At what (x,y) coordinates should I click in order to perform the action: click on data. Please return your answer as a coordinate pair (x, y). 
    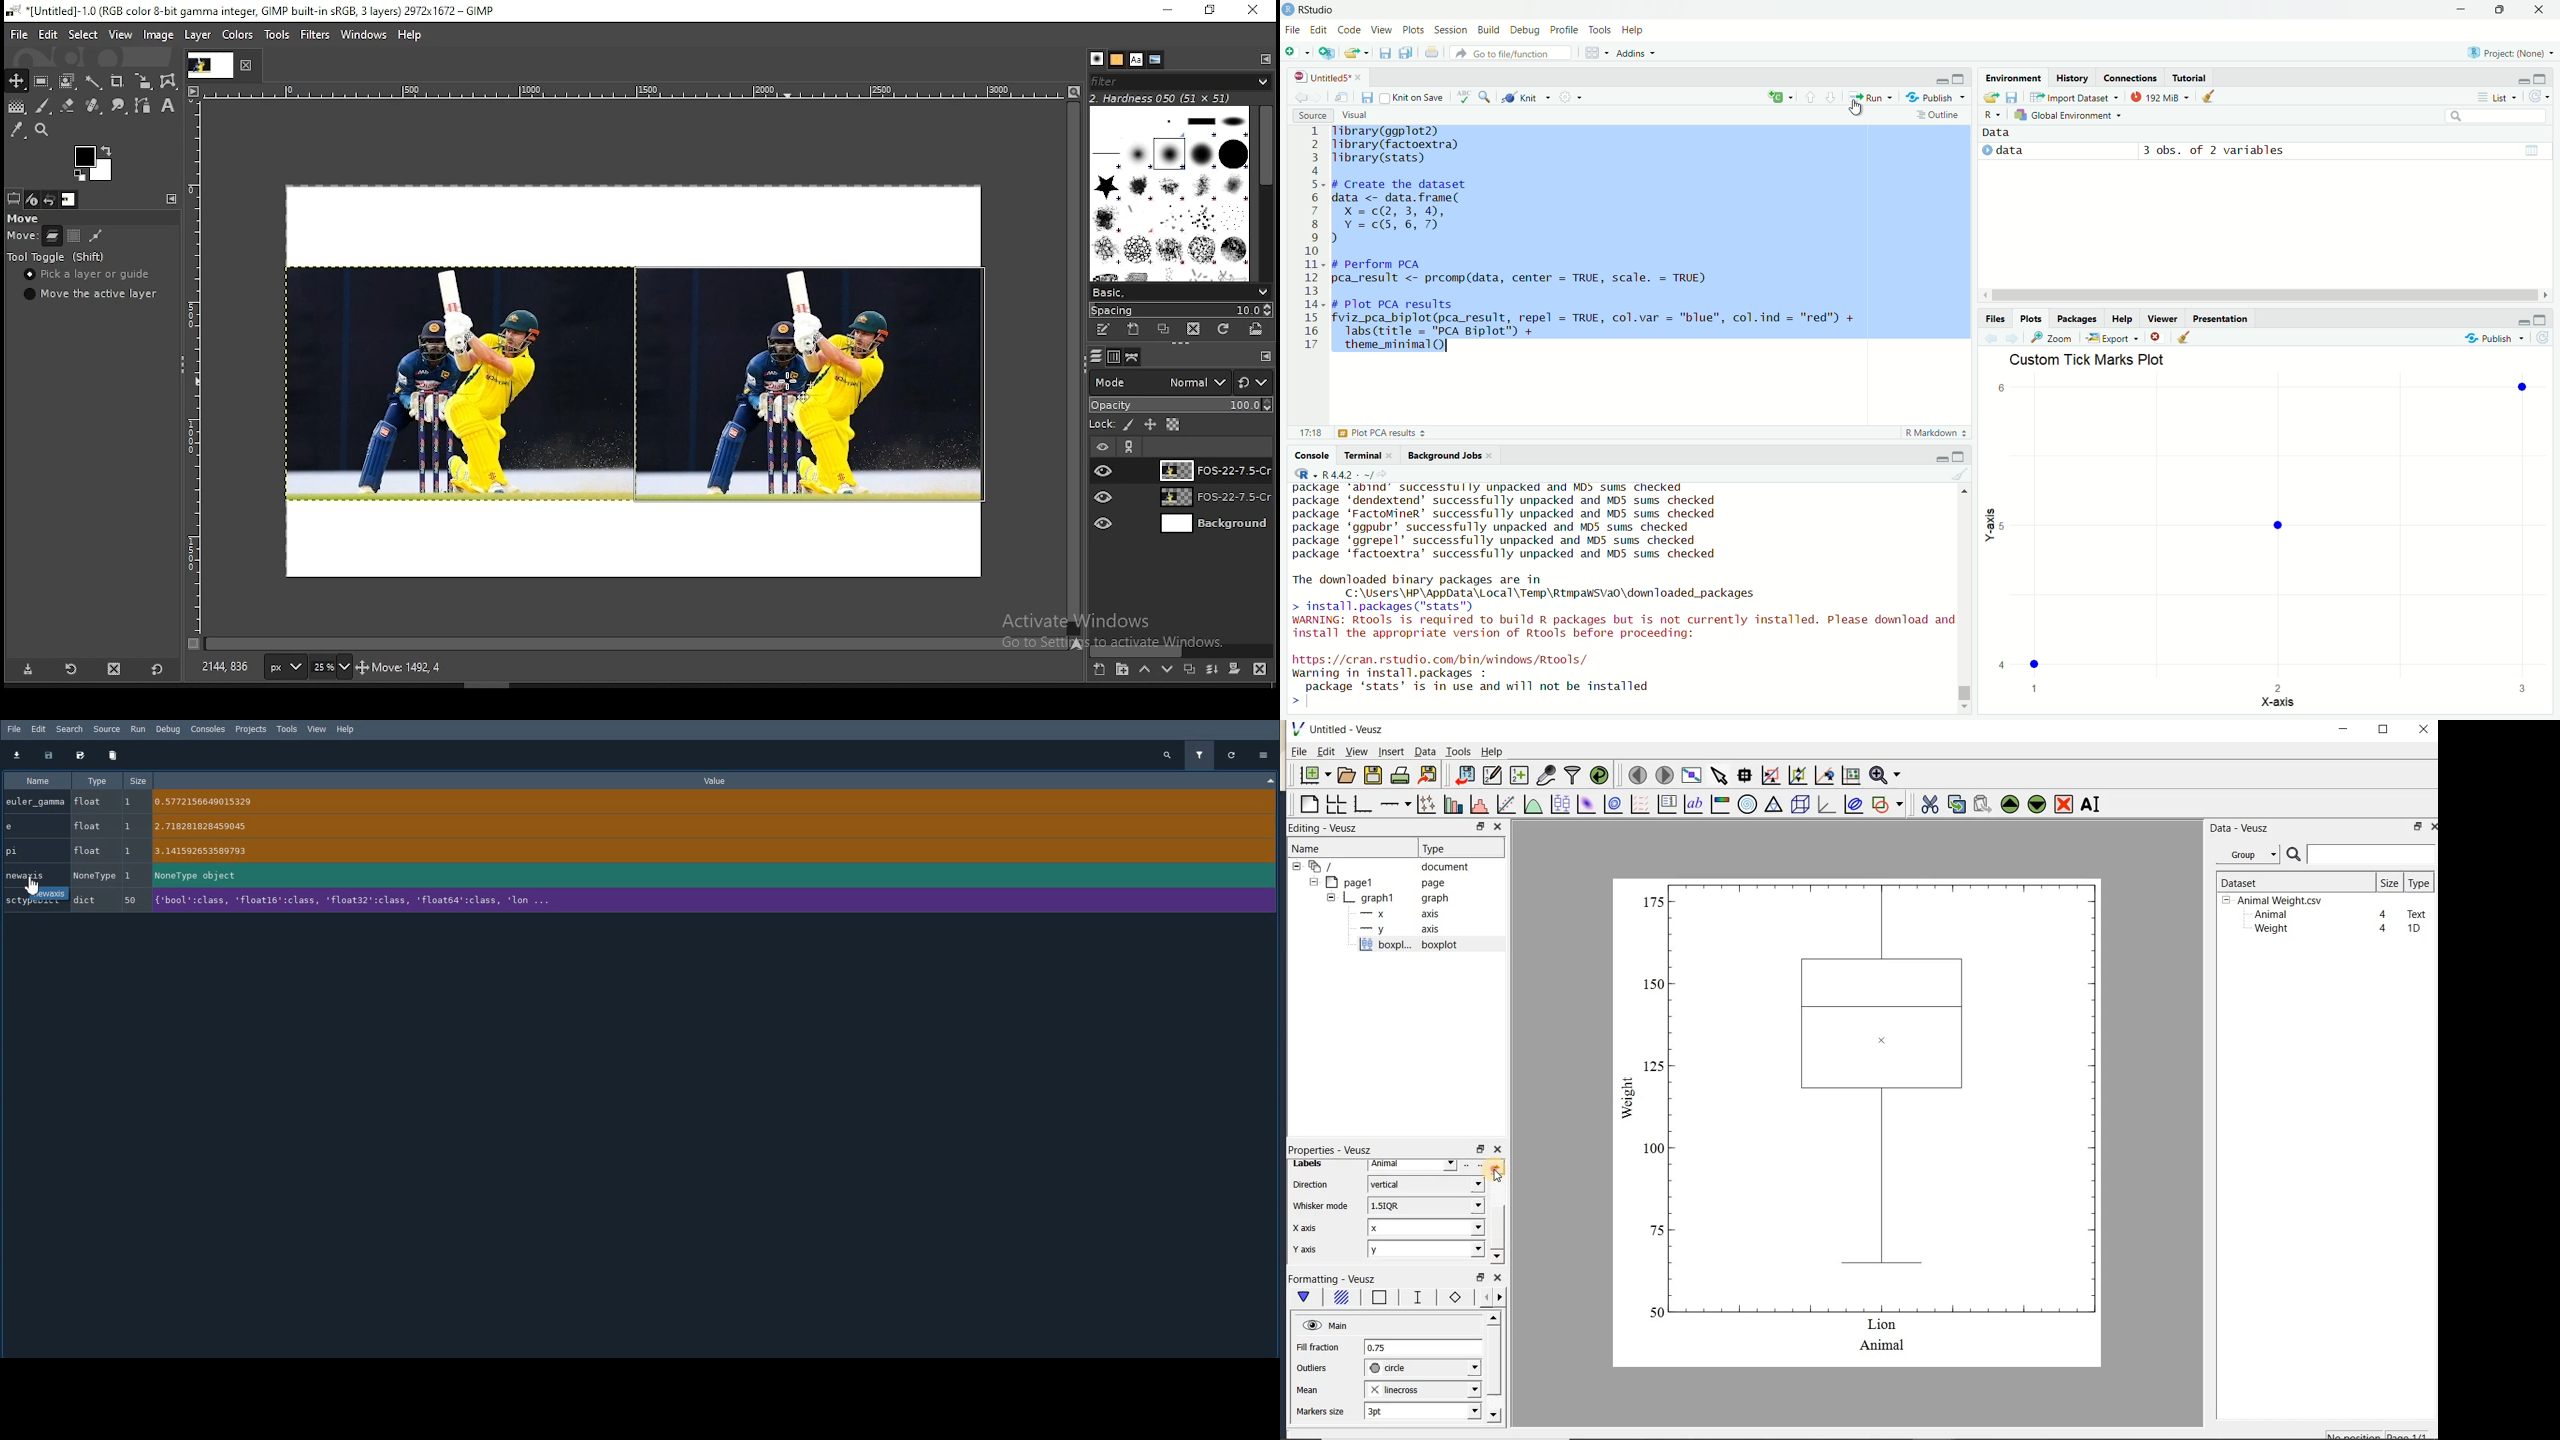
    Looking at the image, I should click on (2007, 151).